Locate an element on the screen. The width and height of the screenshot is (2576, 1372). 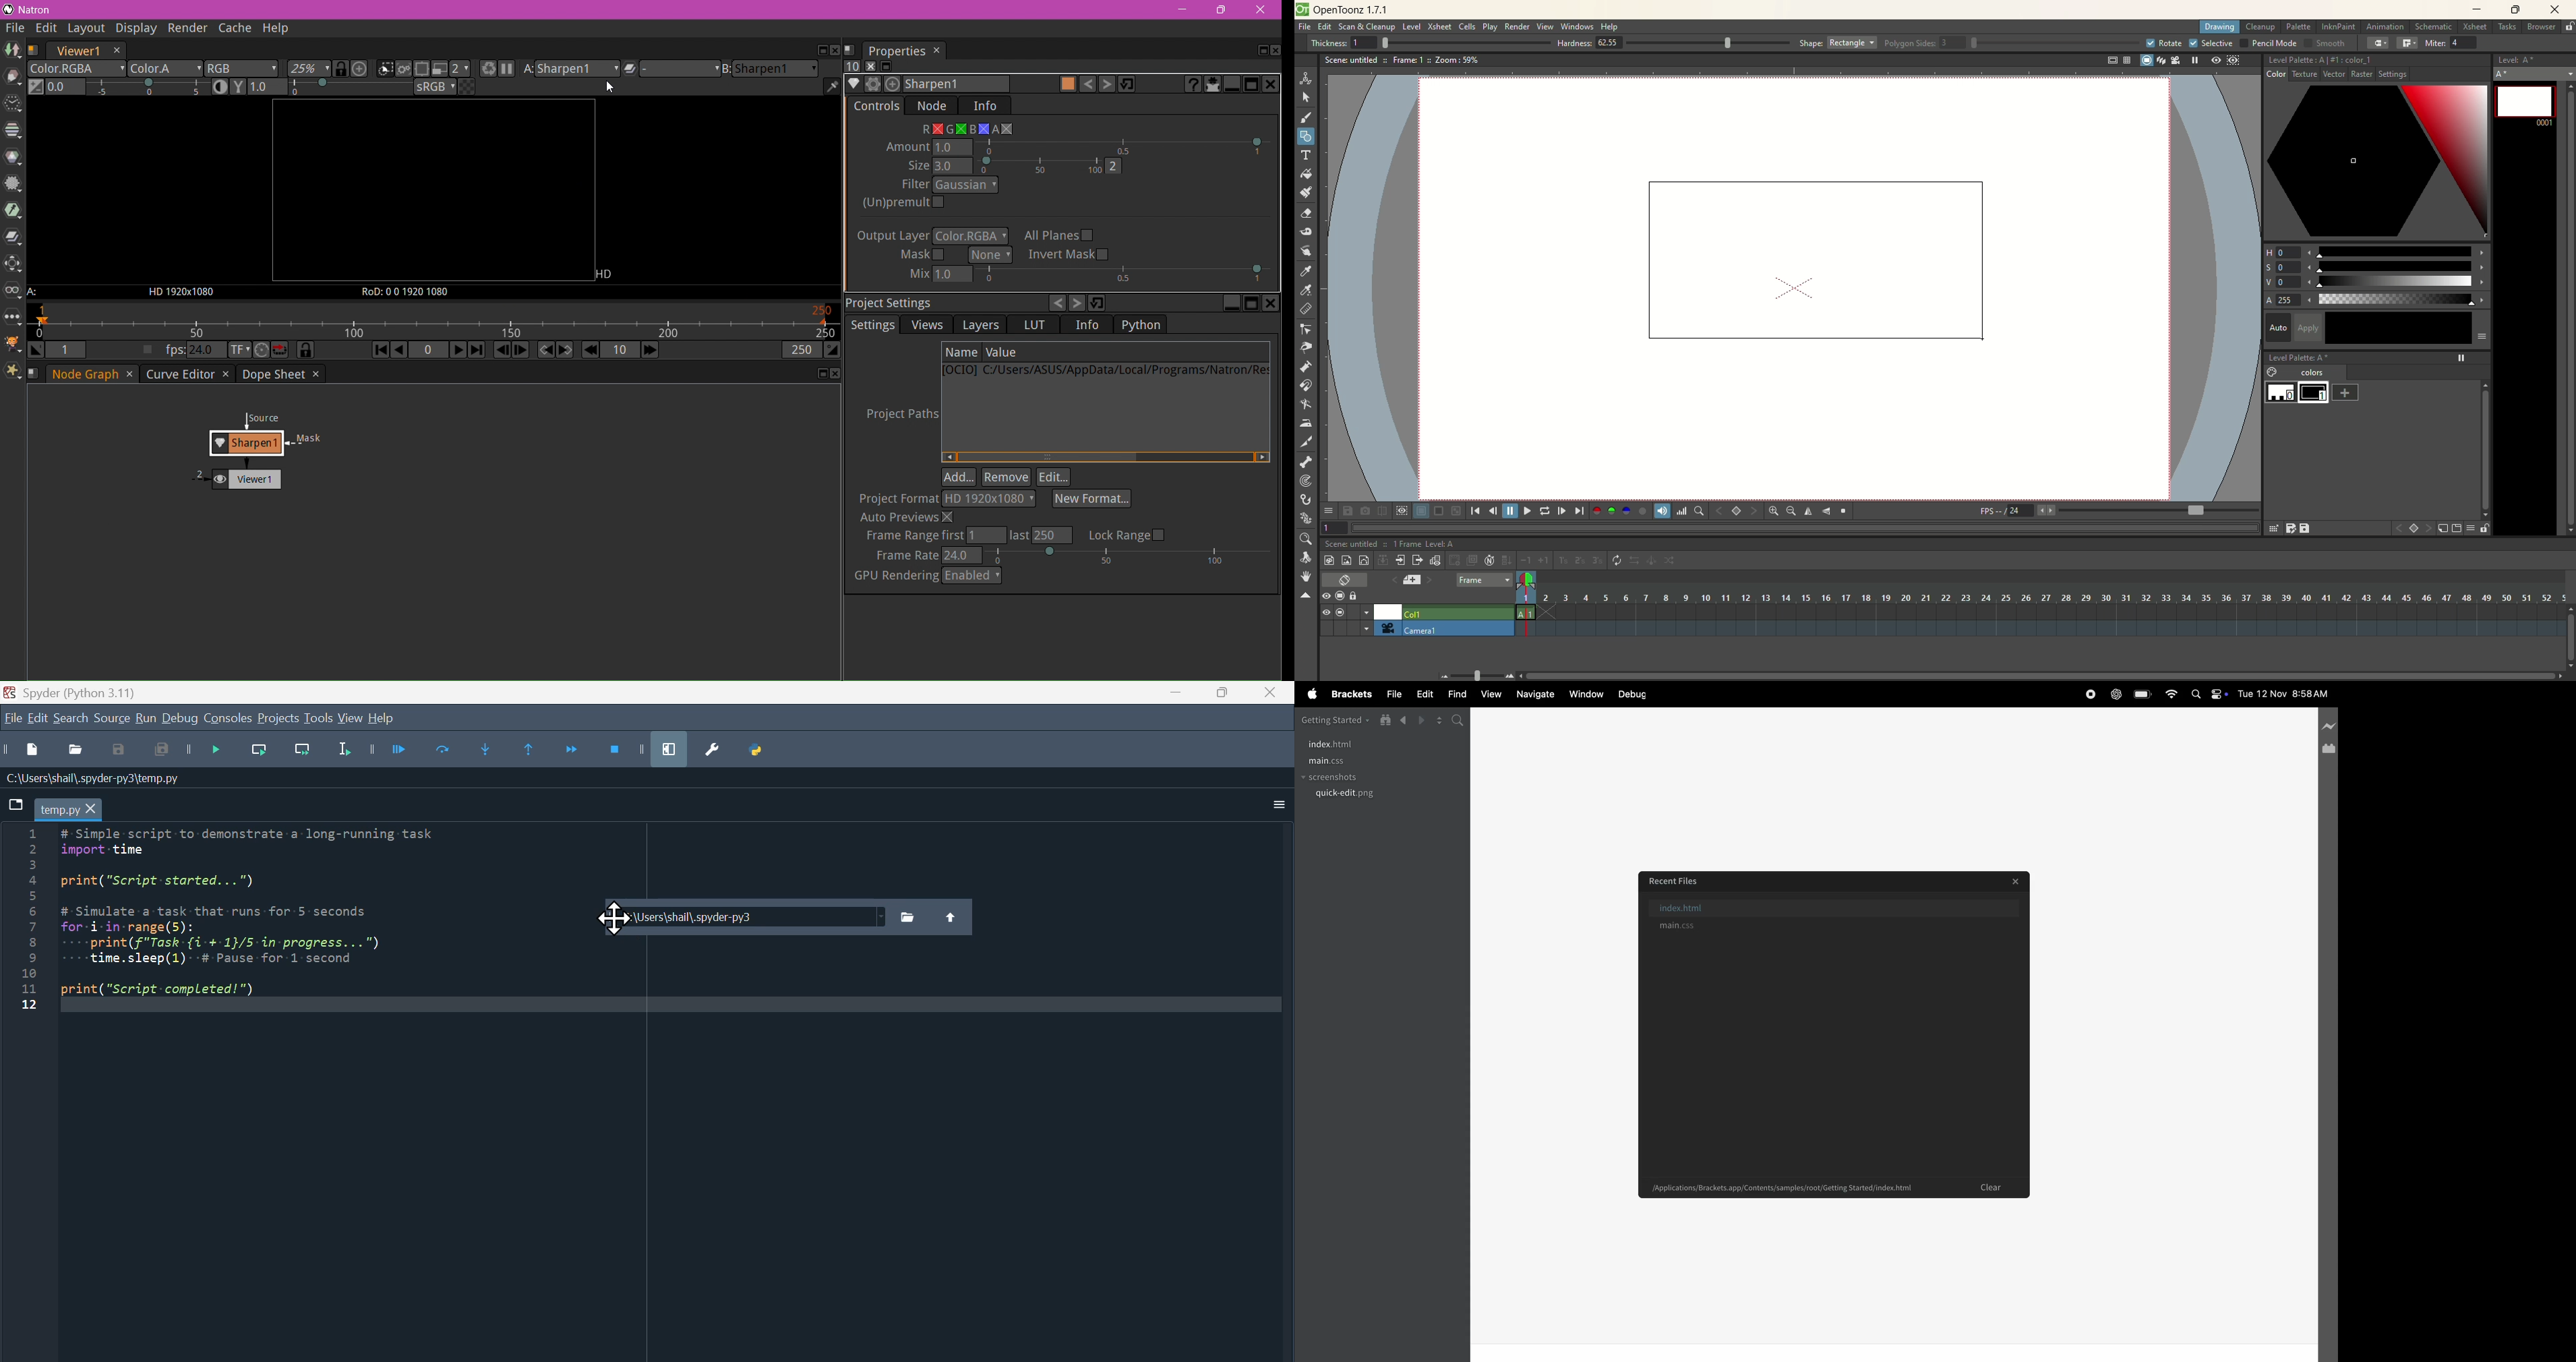
clear is located at coordinates (1993, 1189).